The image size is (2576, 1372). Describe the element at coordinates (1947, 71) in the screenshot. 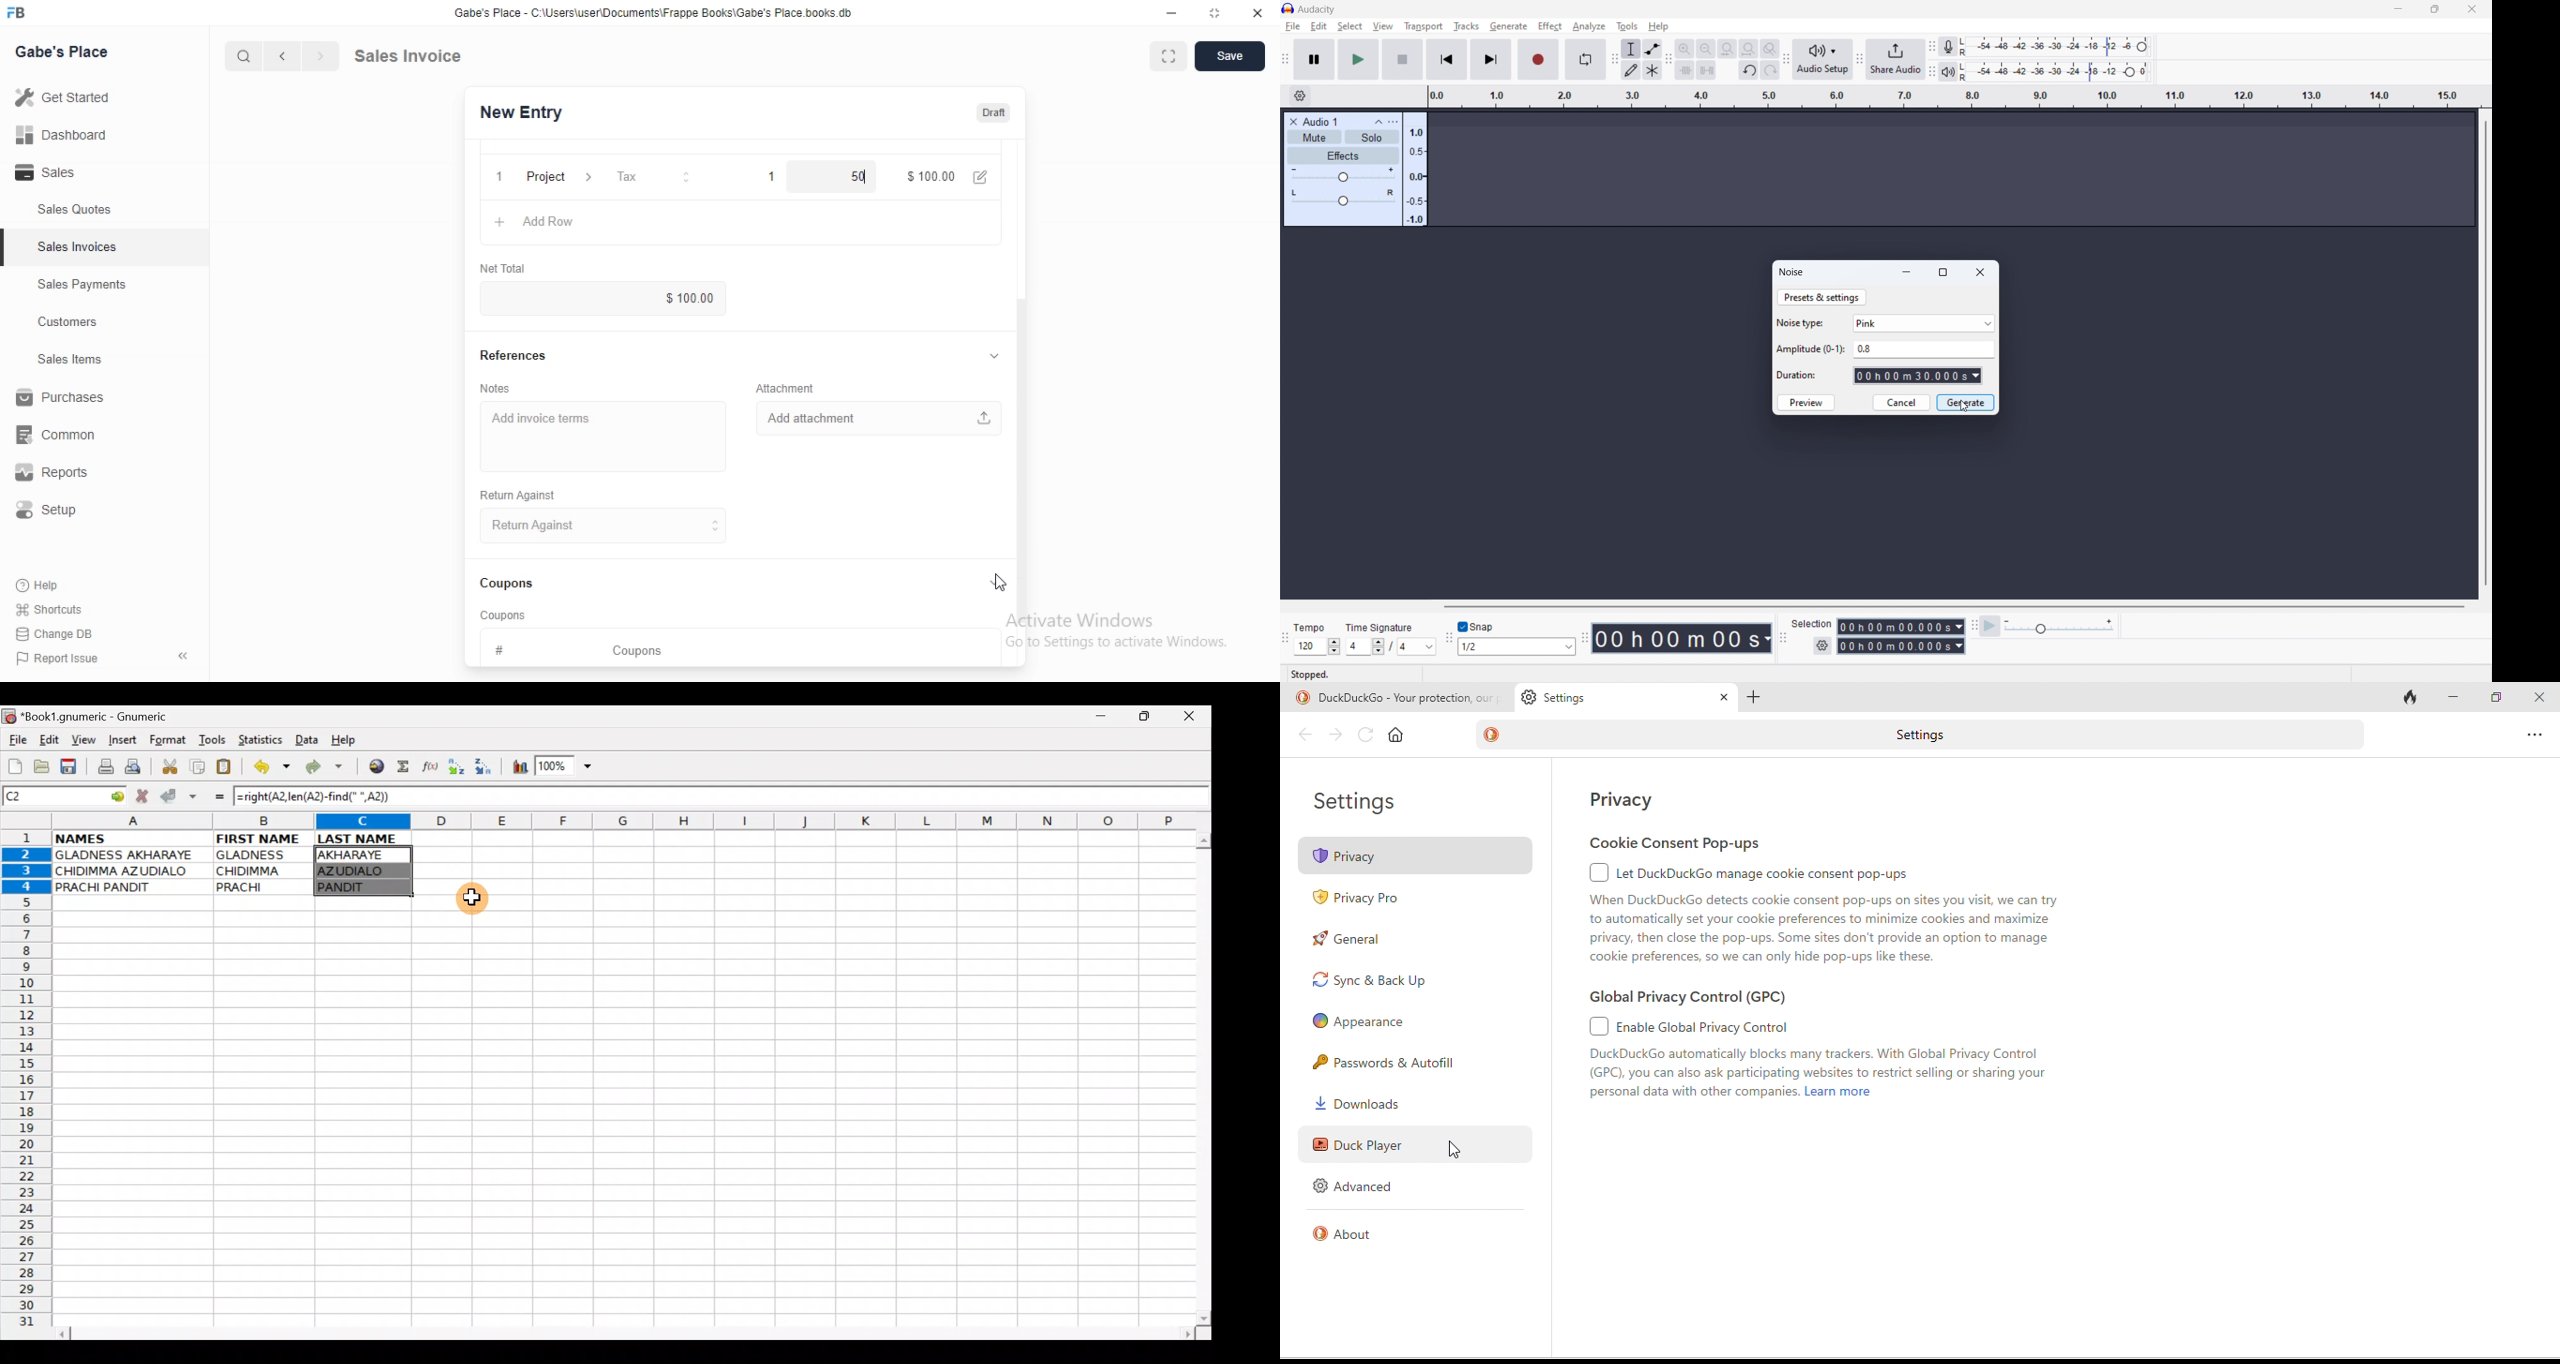

I see `playback meter ` at that location.